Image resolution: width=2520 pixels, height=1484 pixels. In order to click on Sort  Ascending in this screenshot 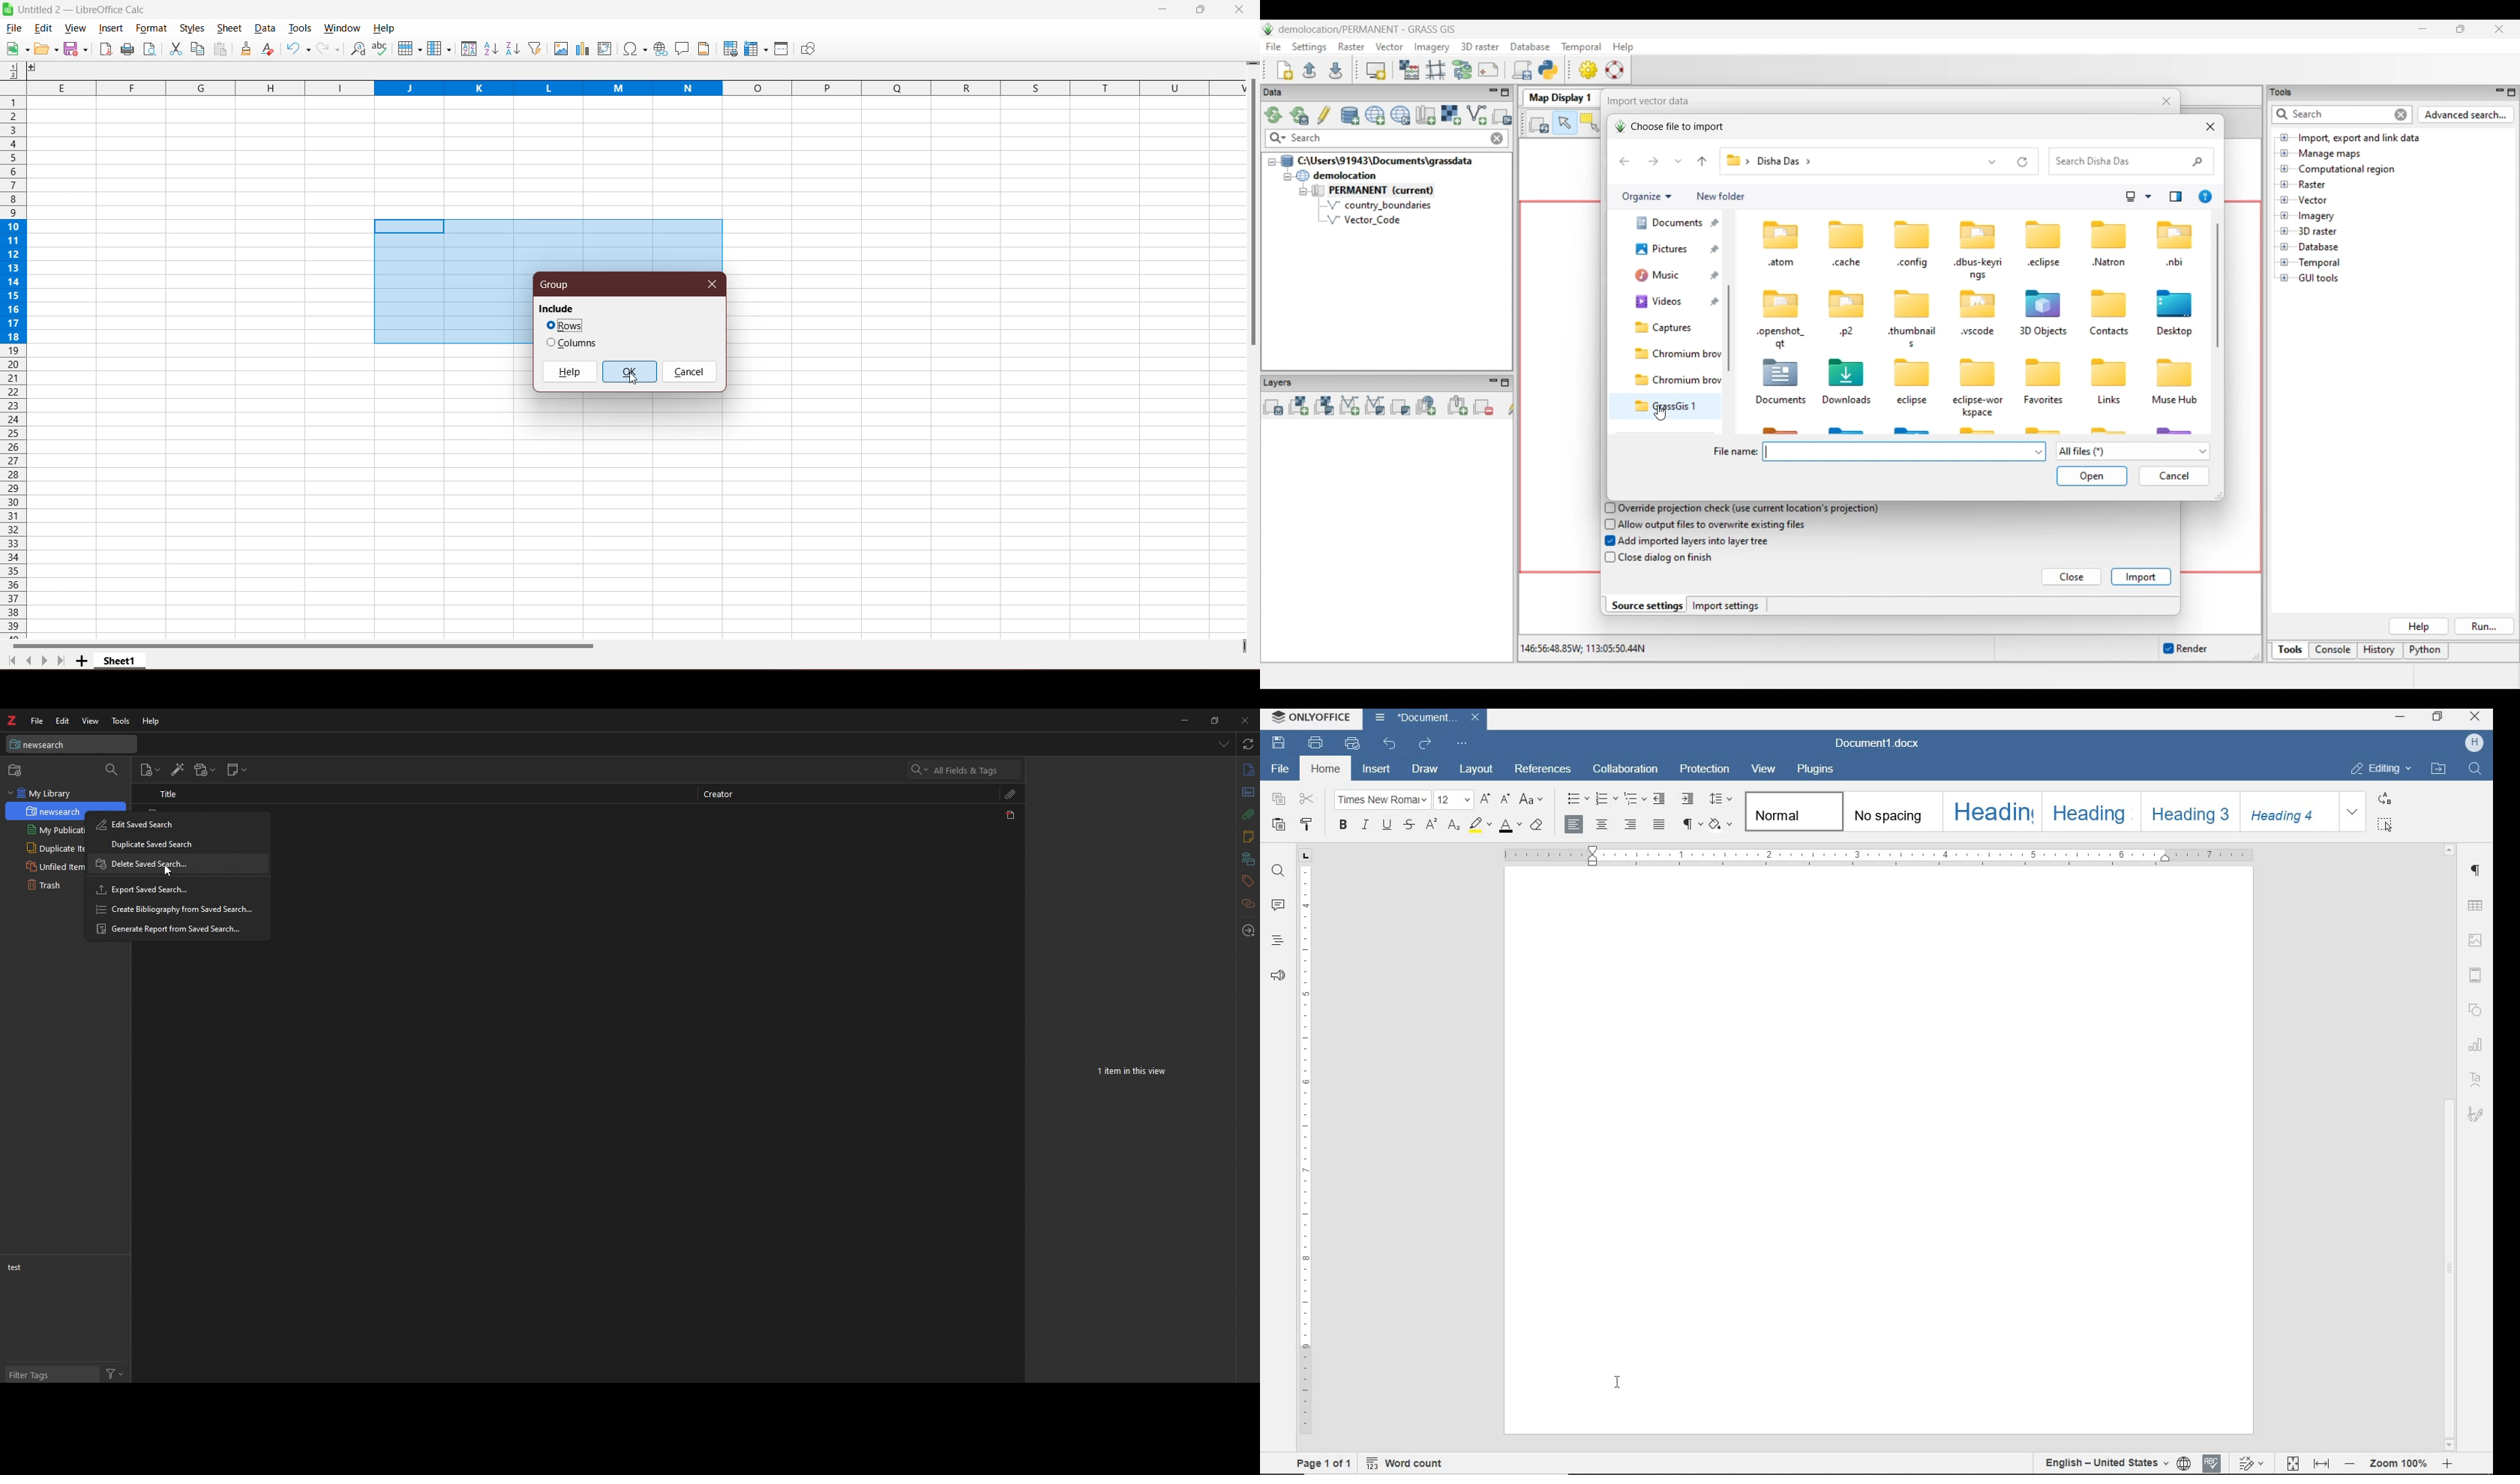, I will do `click(490, 49)`.